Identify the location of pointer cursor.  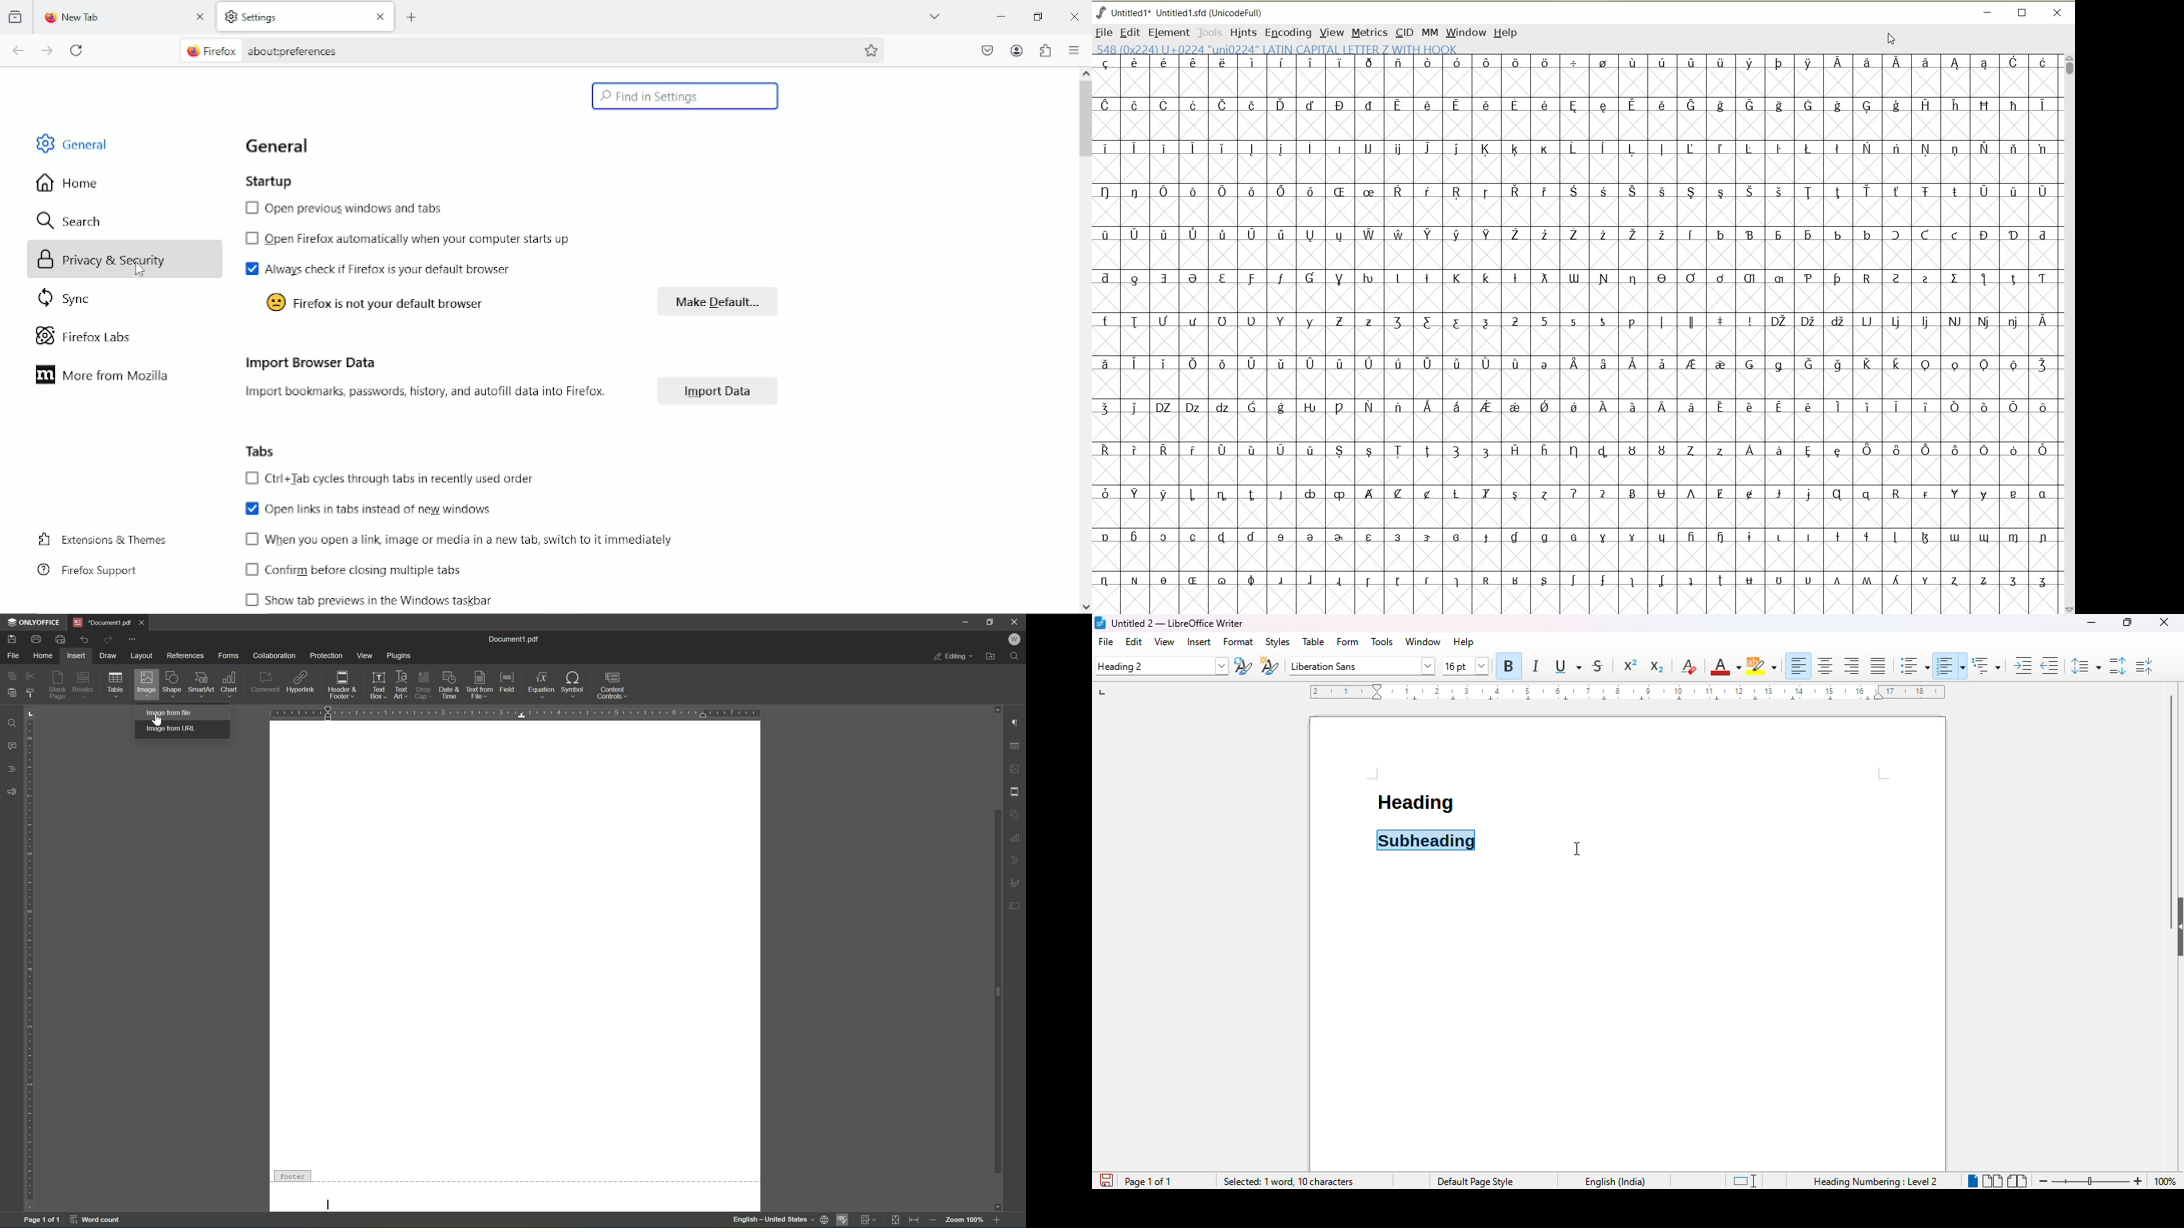
(159, 720).